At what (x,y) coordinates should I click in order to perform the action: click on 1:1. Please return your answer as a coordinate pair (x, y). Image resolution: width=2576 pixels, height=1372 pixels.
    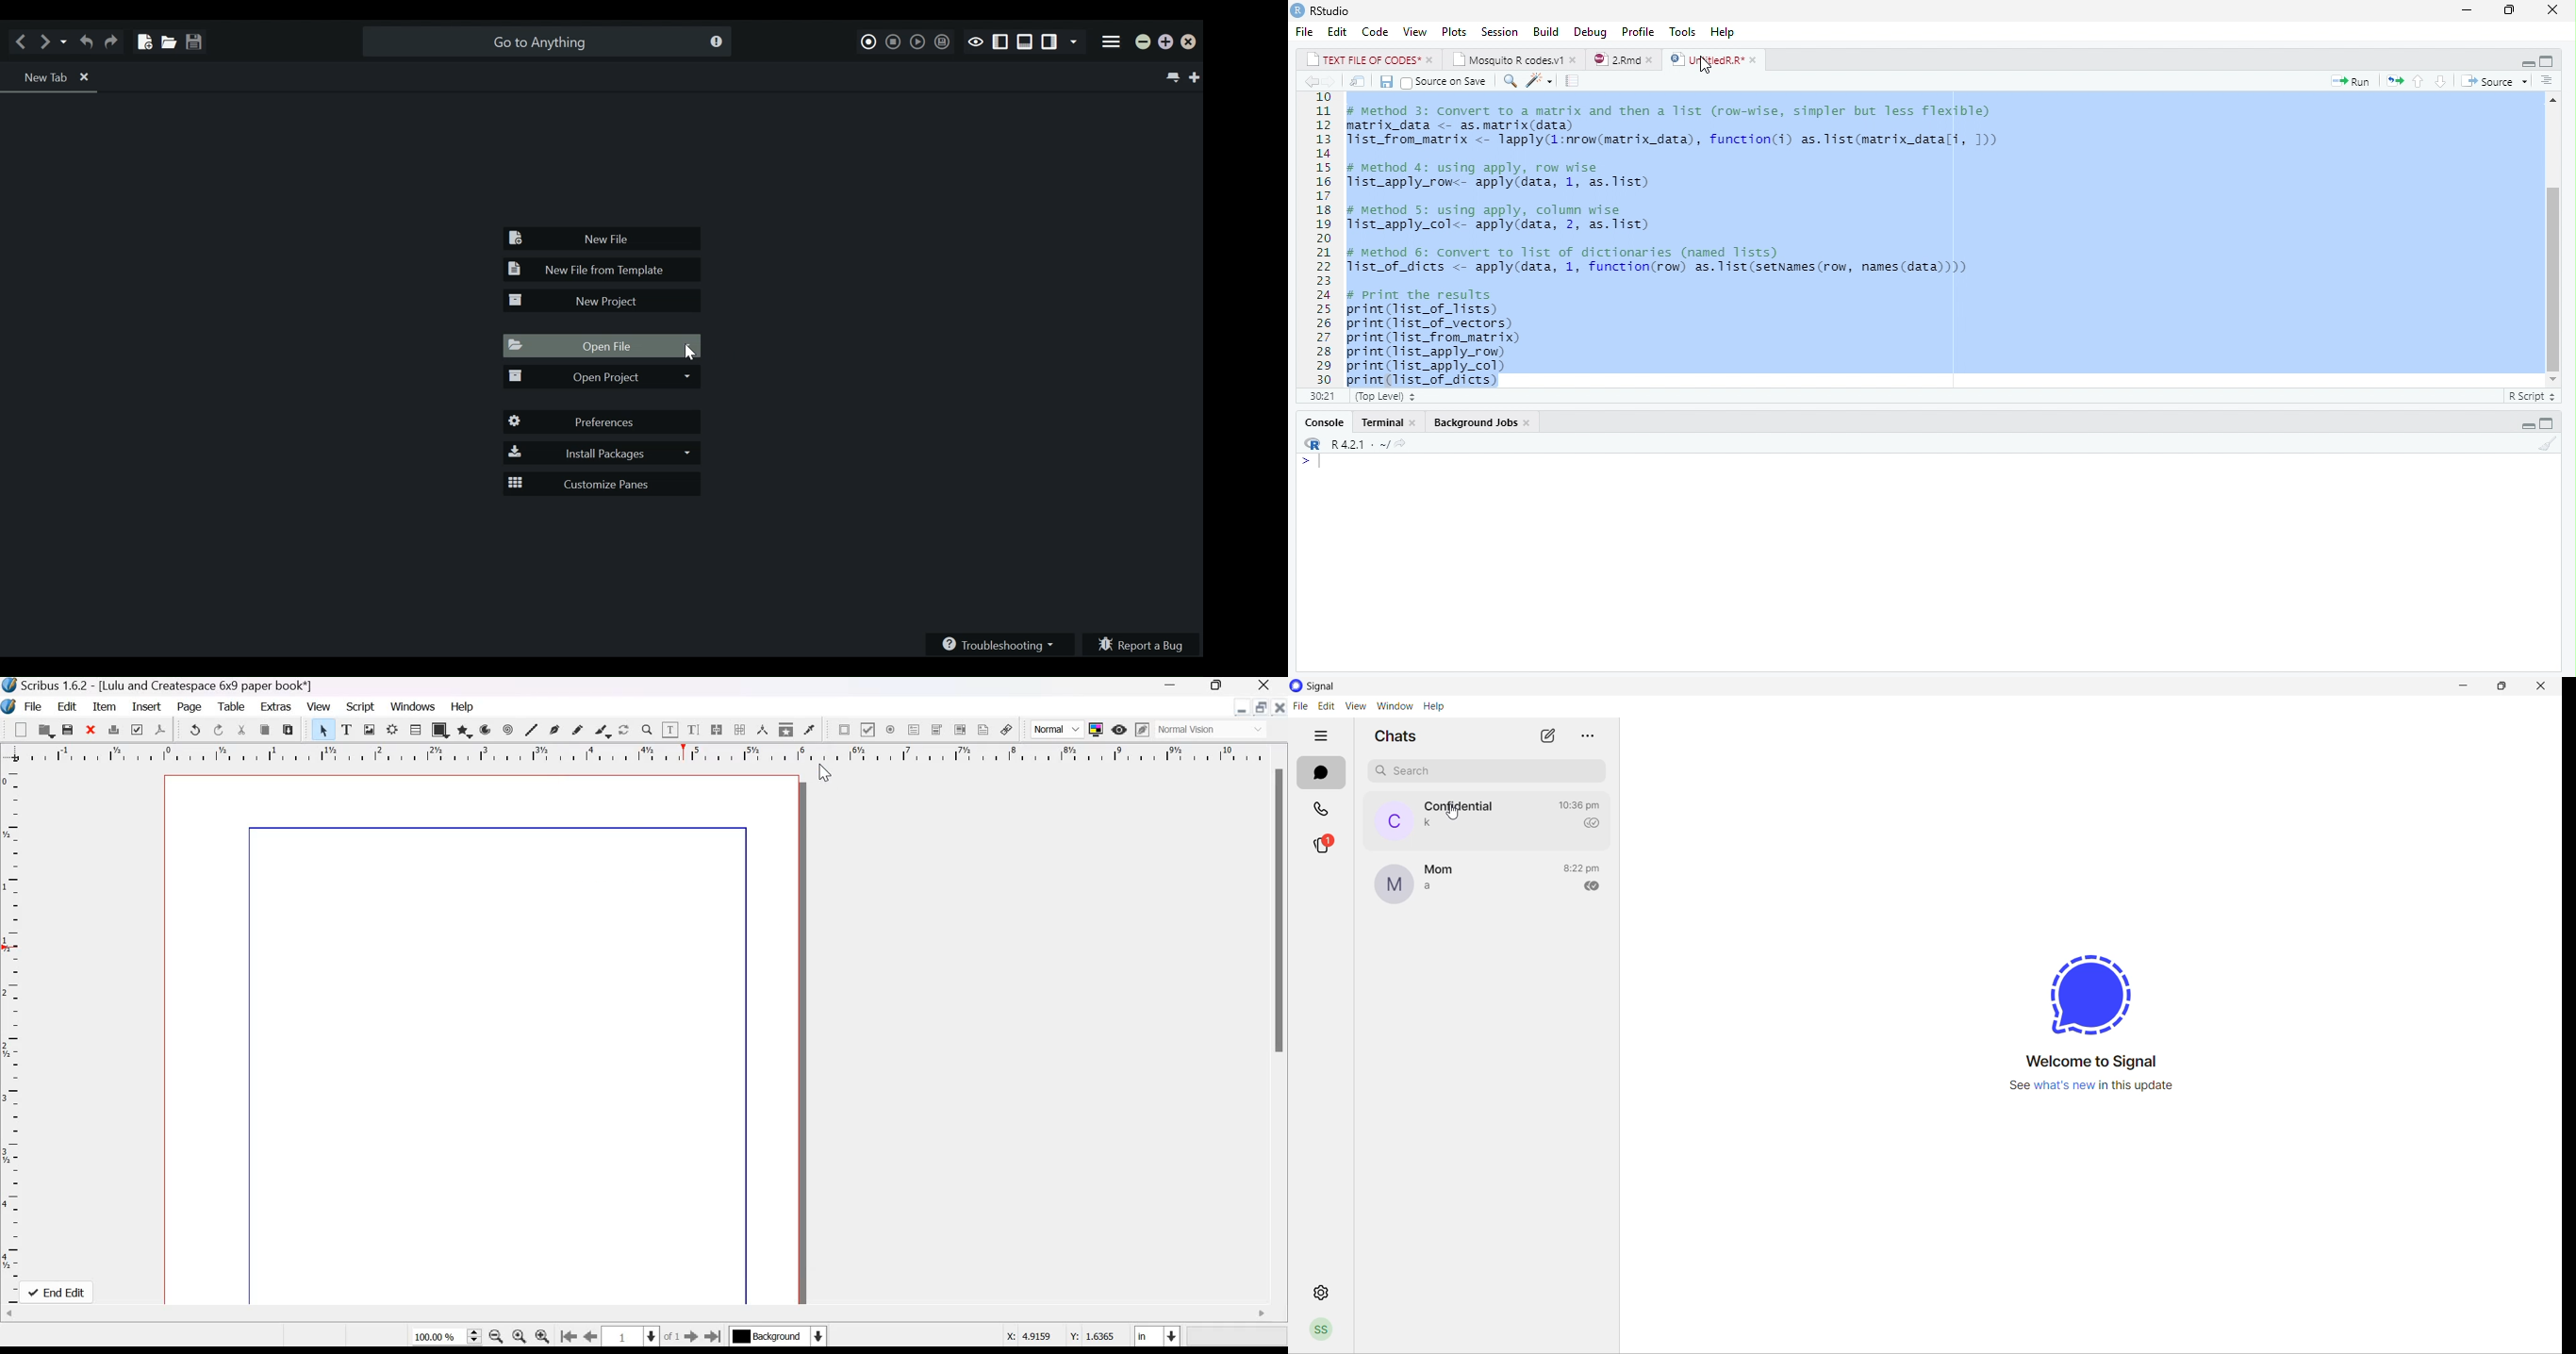
    Looking at the image, I should click on (1320, 395).